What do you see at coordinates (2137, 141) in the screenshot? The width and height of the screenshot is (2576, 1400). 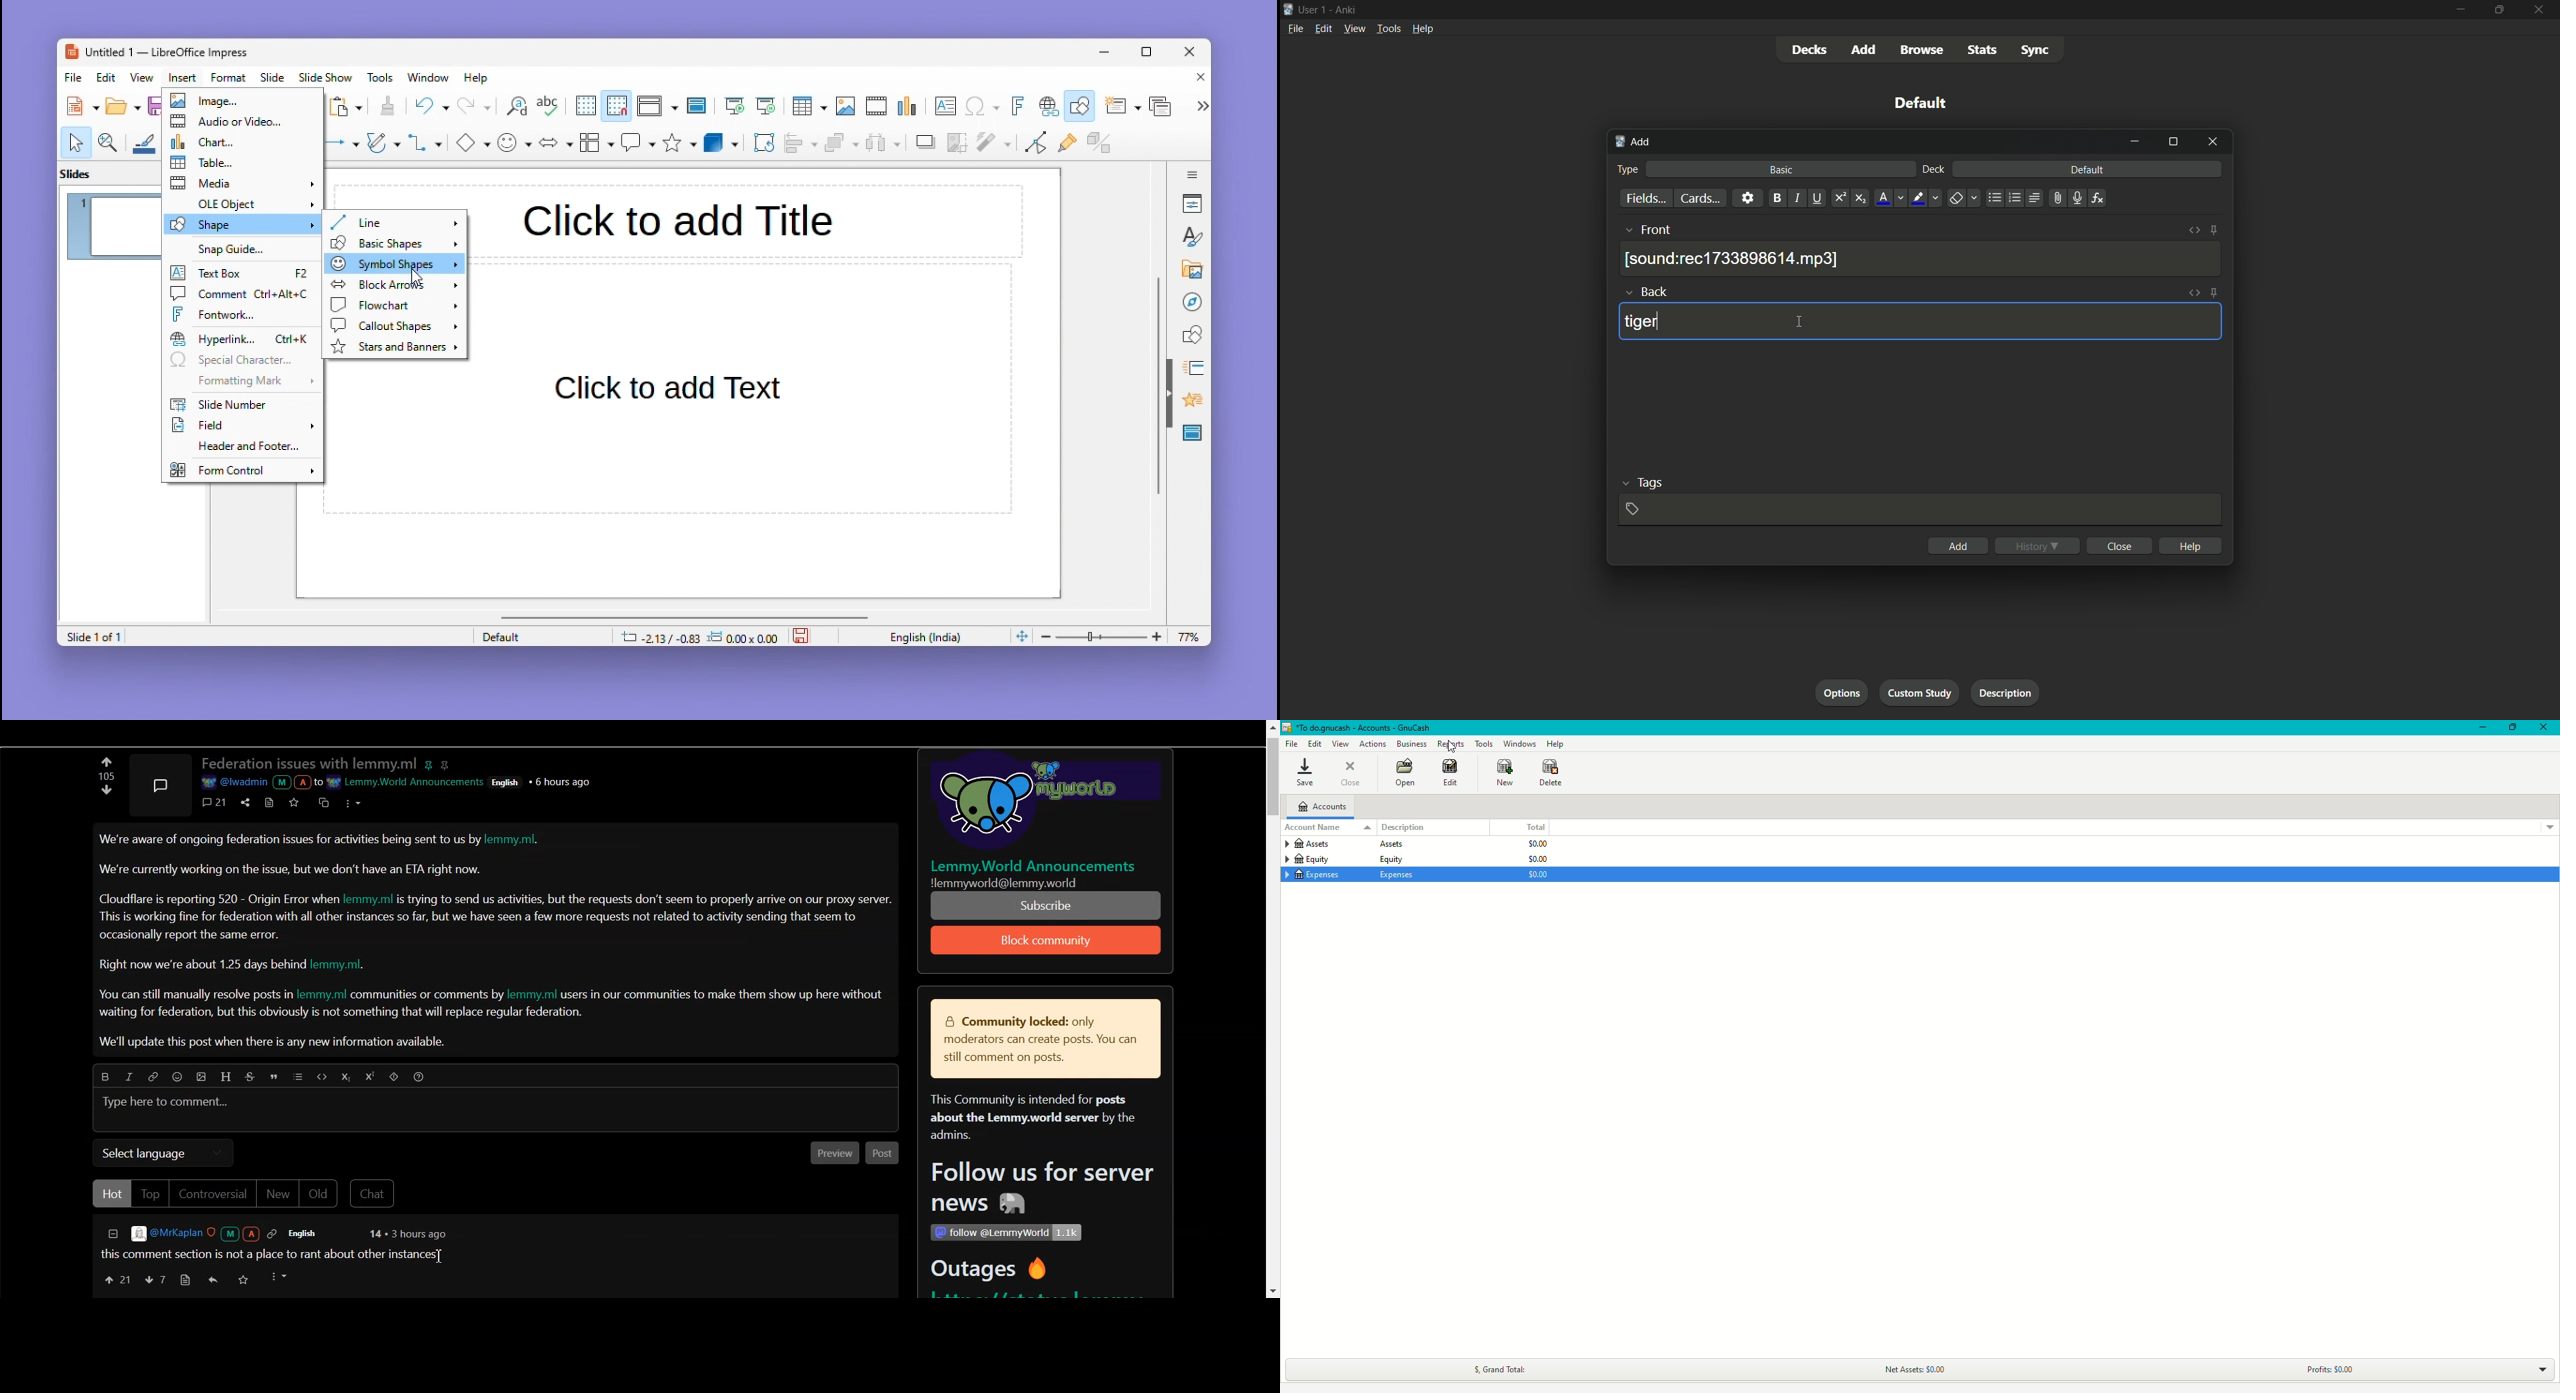 I see `minimize` at bounding box center [2137, 141].